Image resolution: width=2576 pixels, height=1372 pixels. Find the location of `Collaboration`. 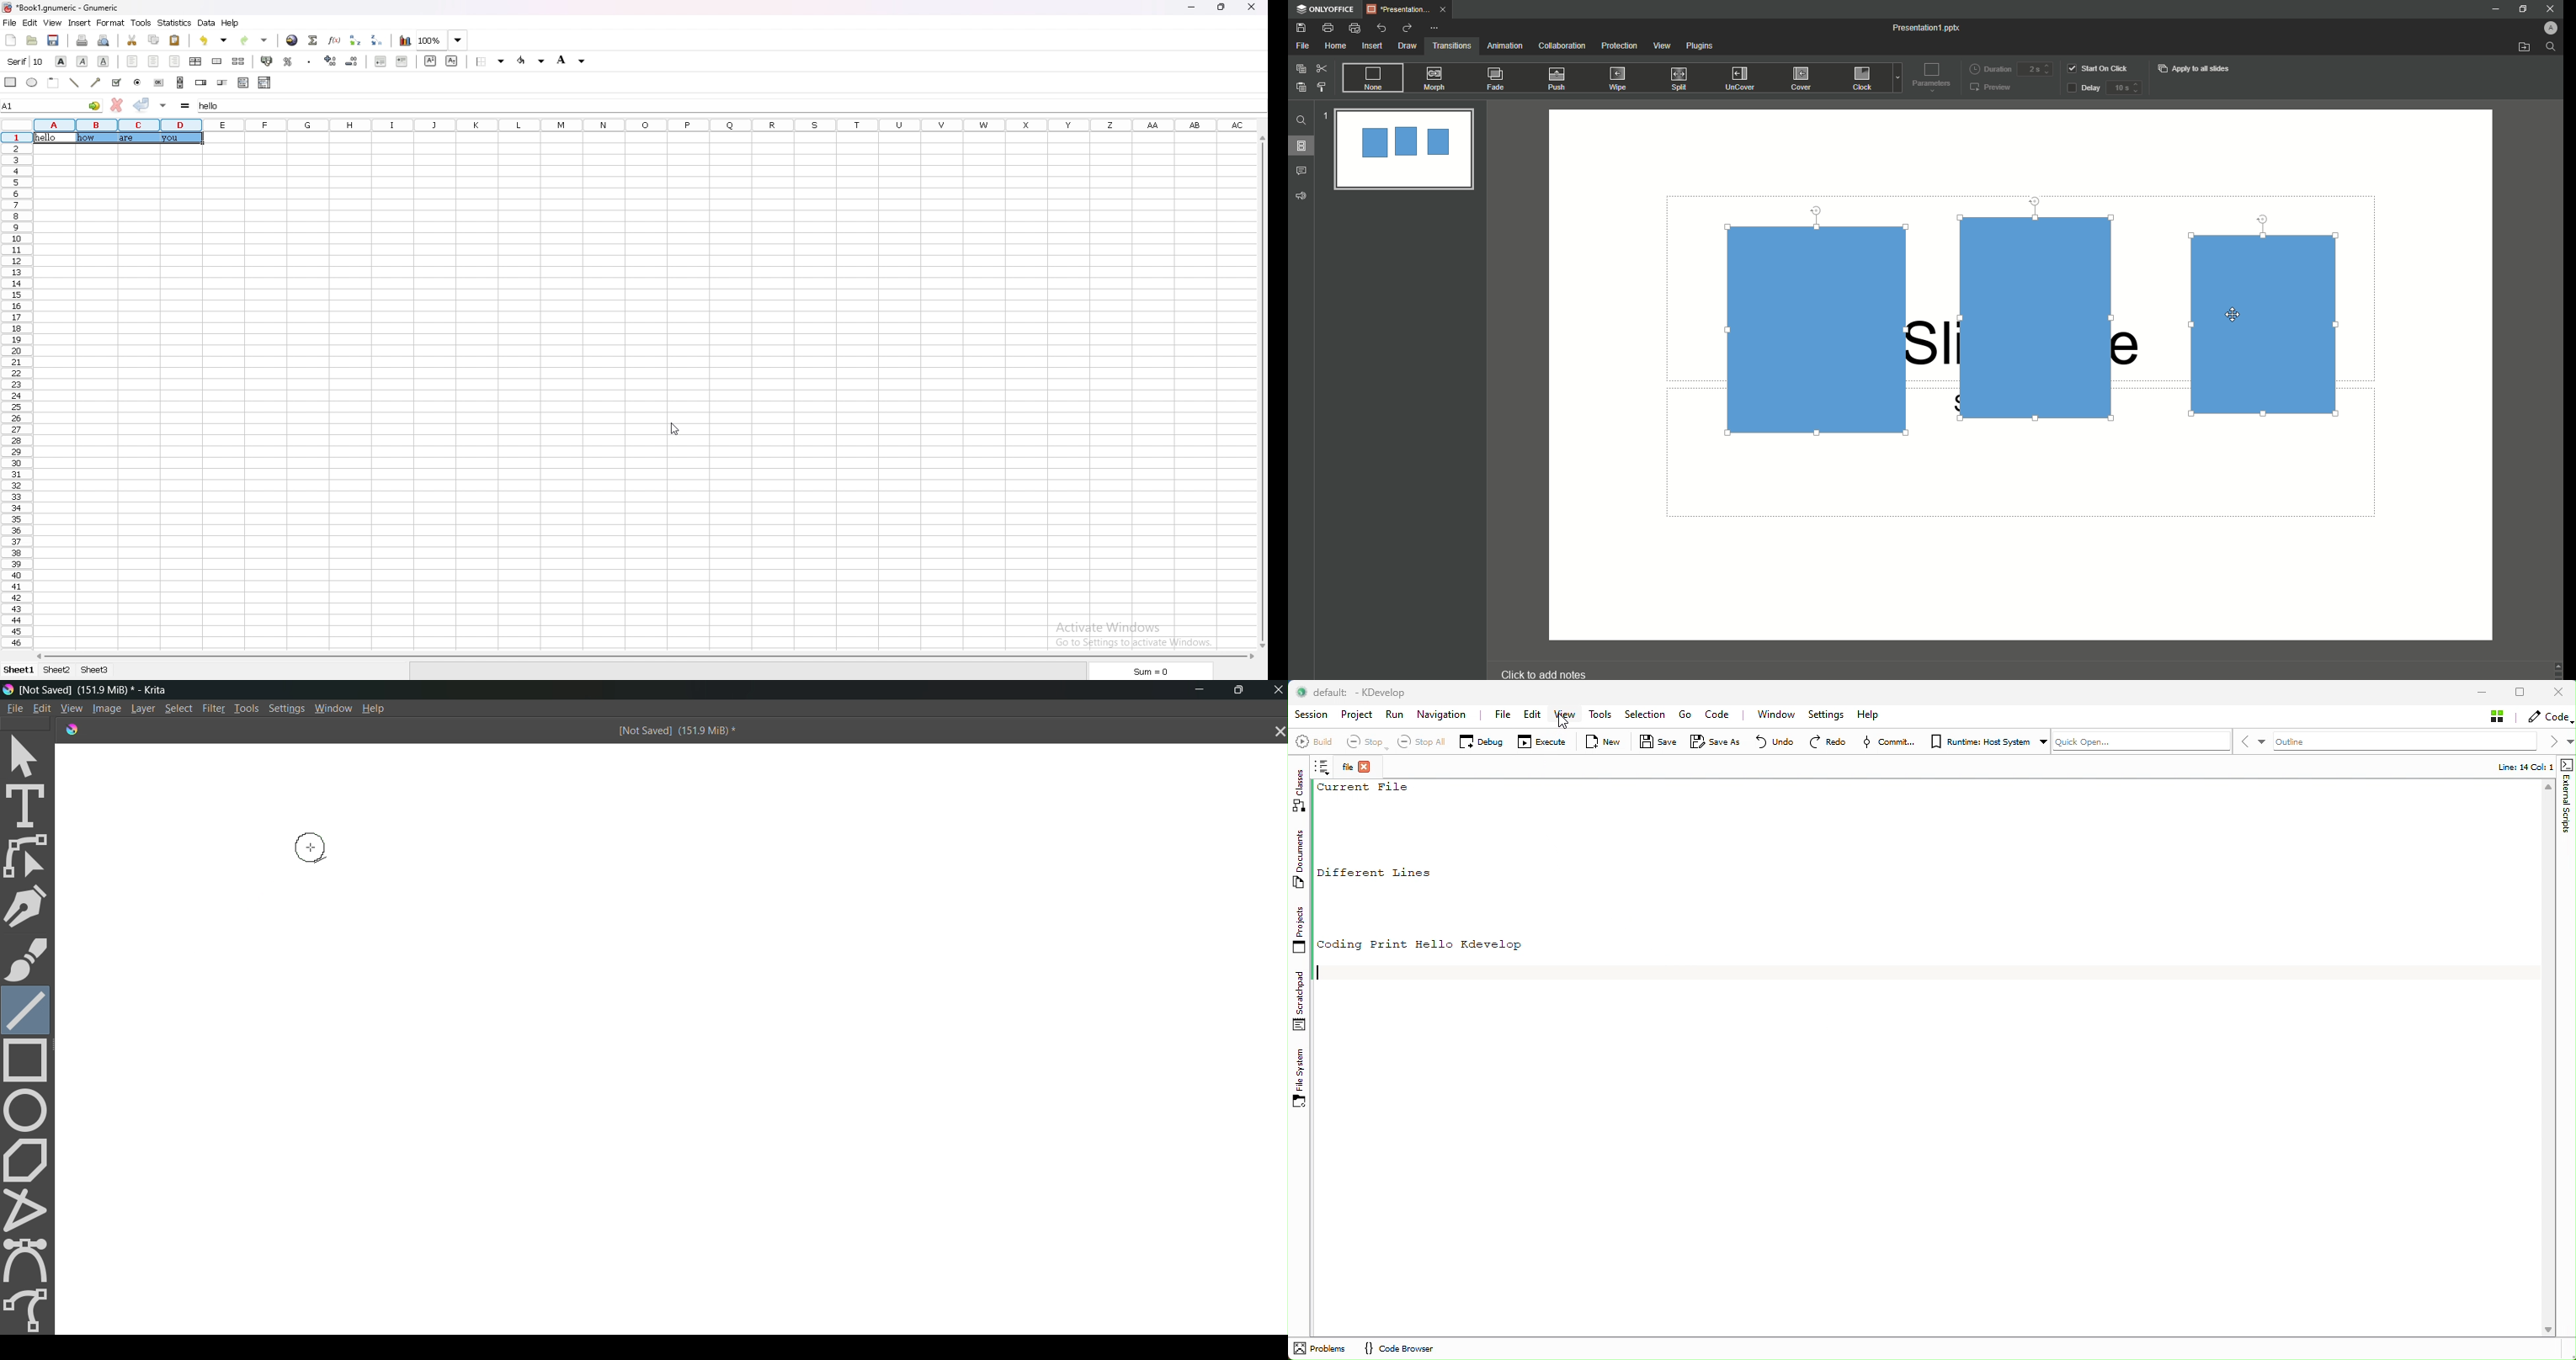

Collaboration is located at coordinates (1562, 46).